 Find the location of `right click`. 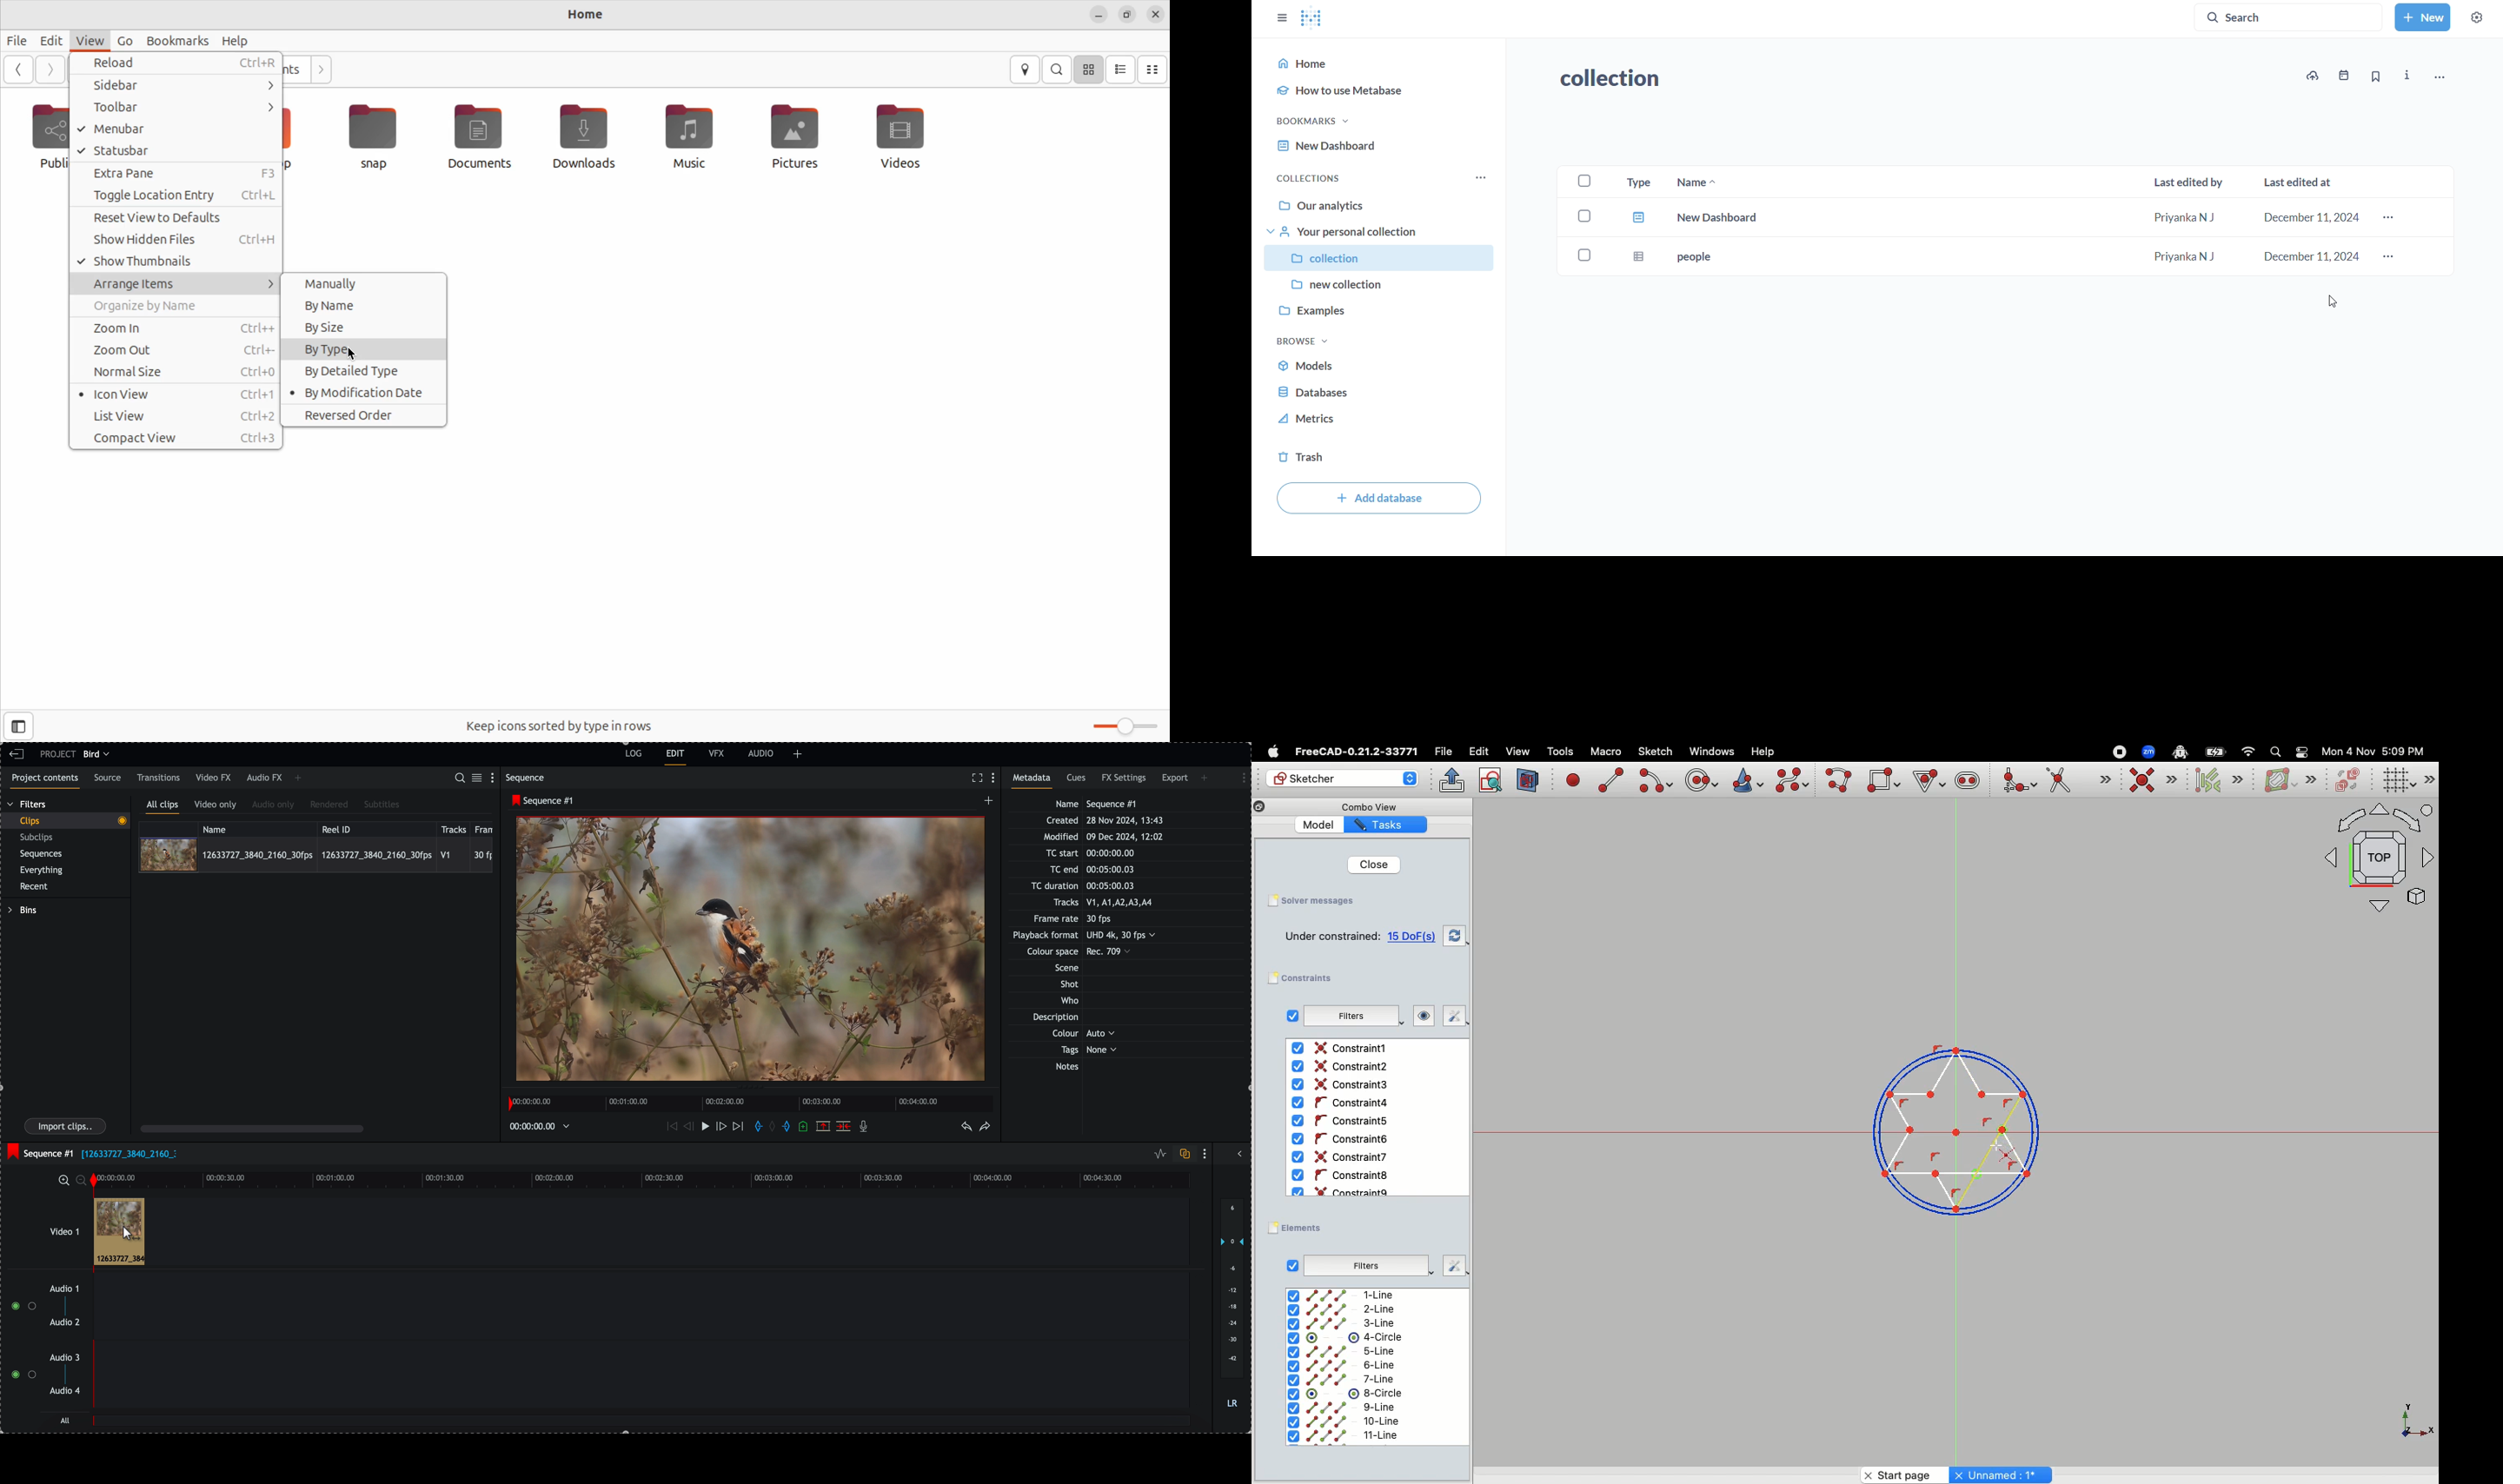

right click is located at coordinates (125, 1233).